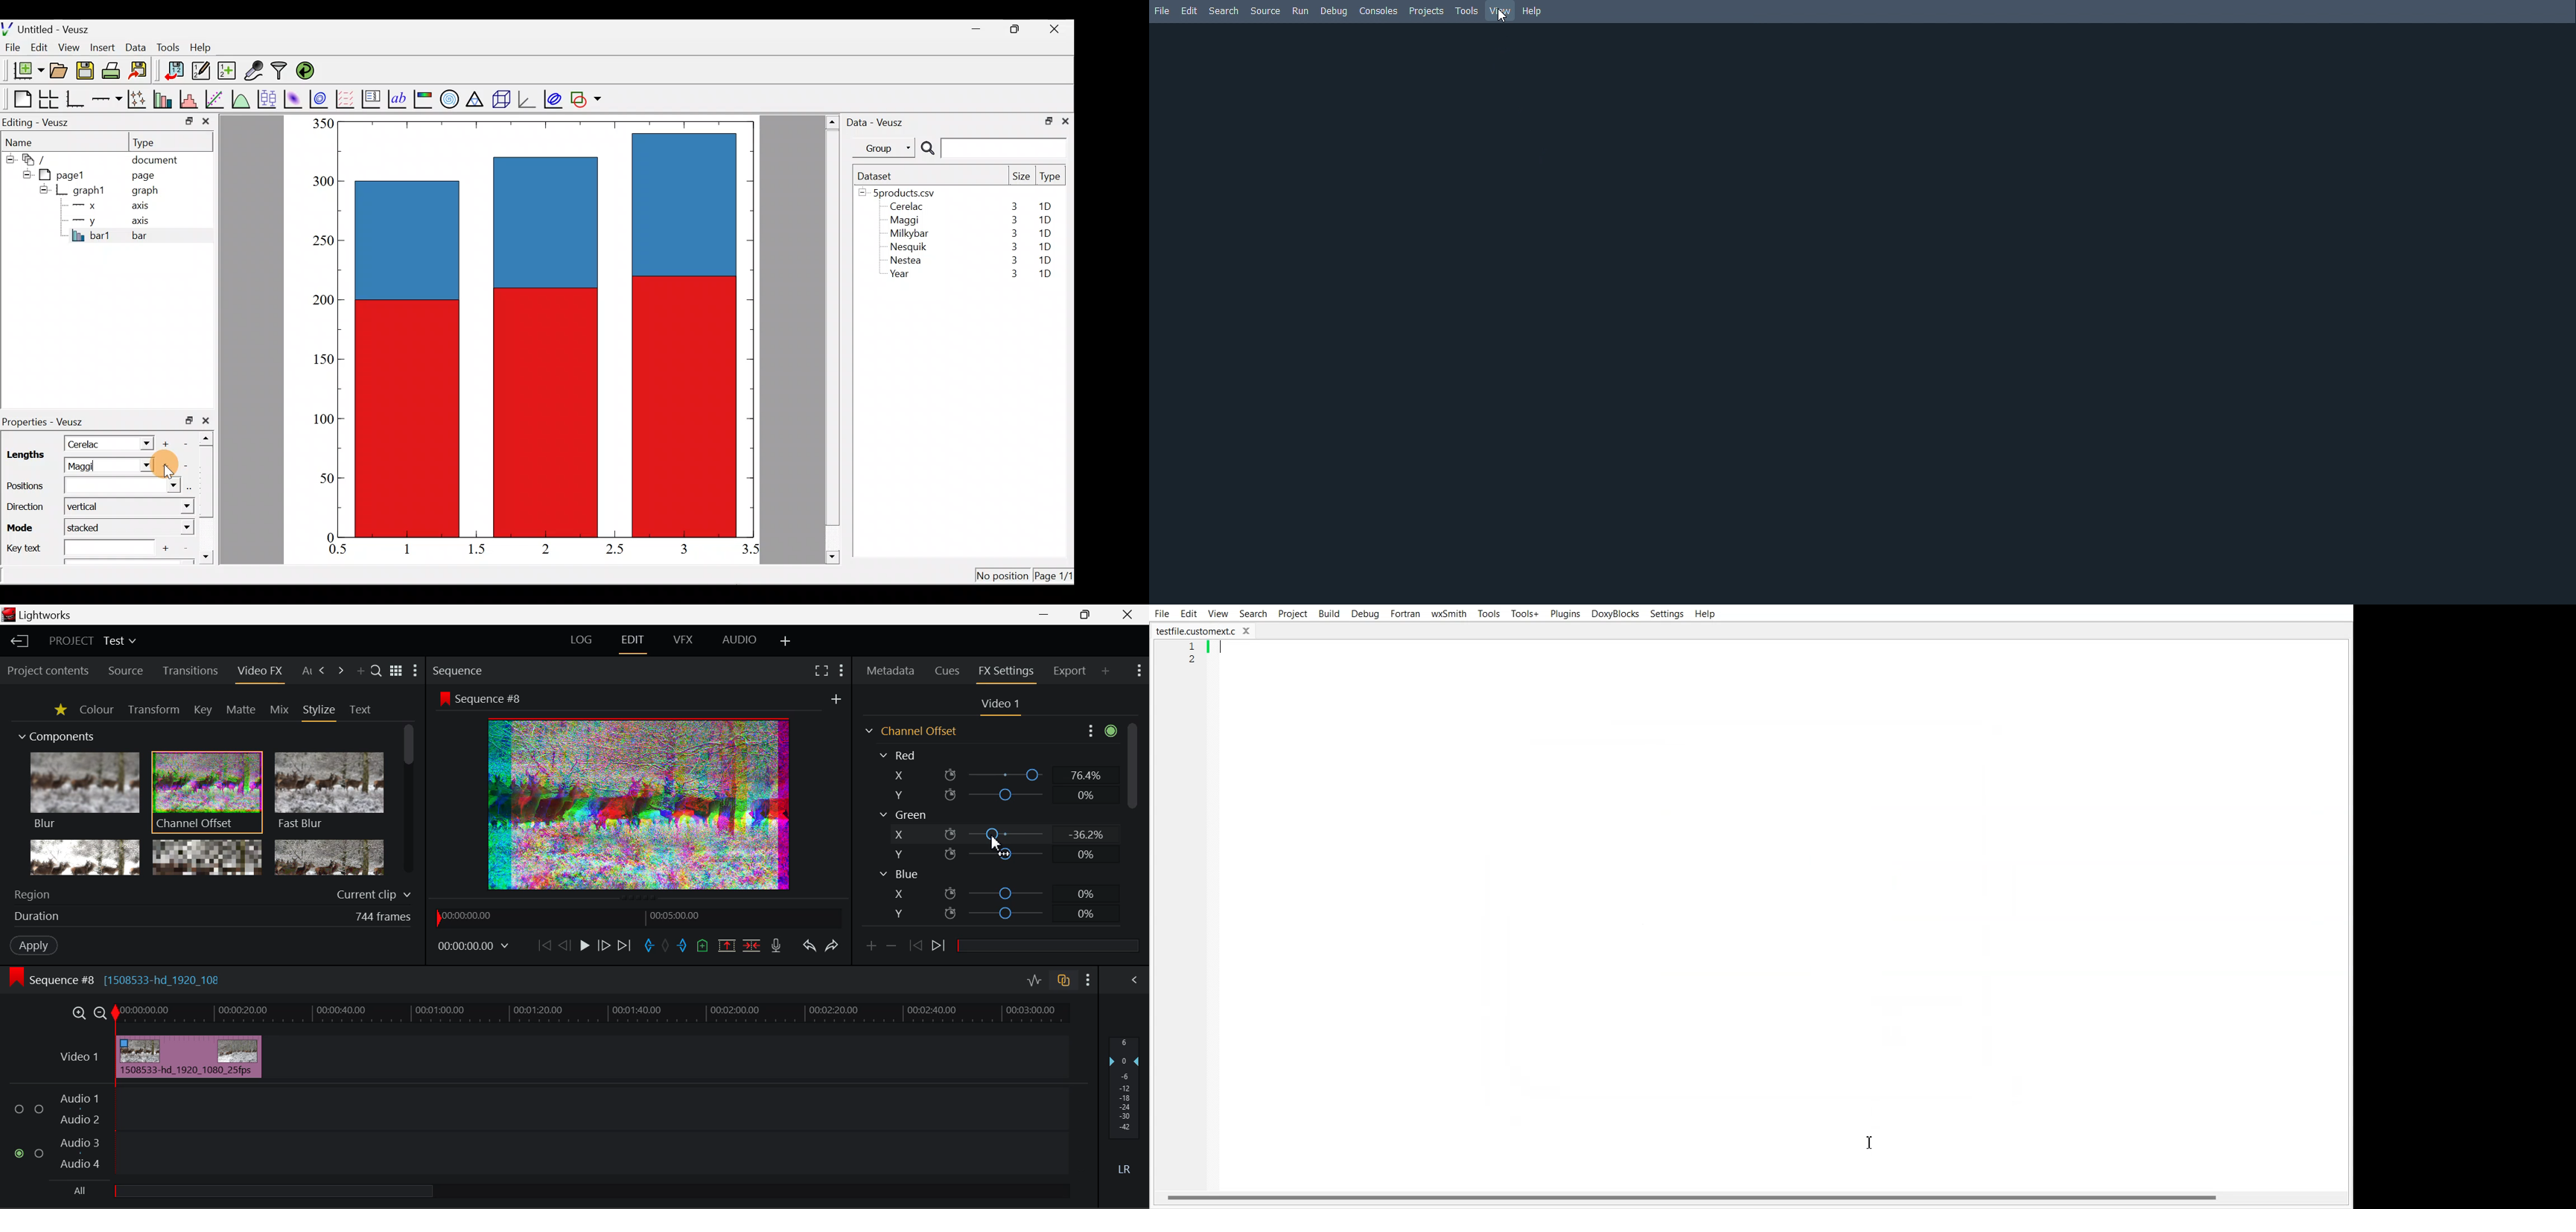 The image size is (2576, 1232). Describe the element at coordinates (23, 526) in the screenshot. I see `Mode` at that location.